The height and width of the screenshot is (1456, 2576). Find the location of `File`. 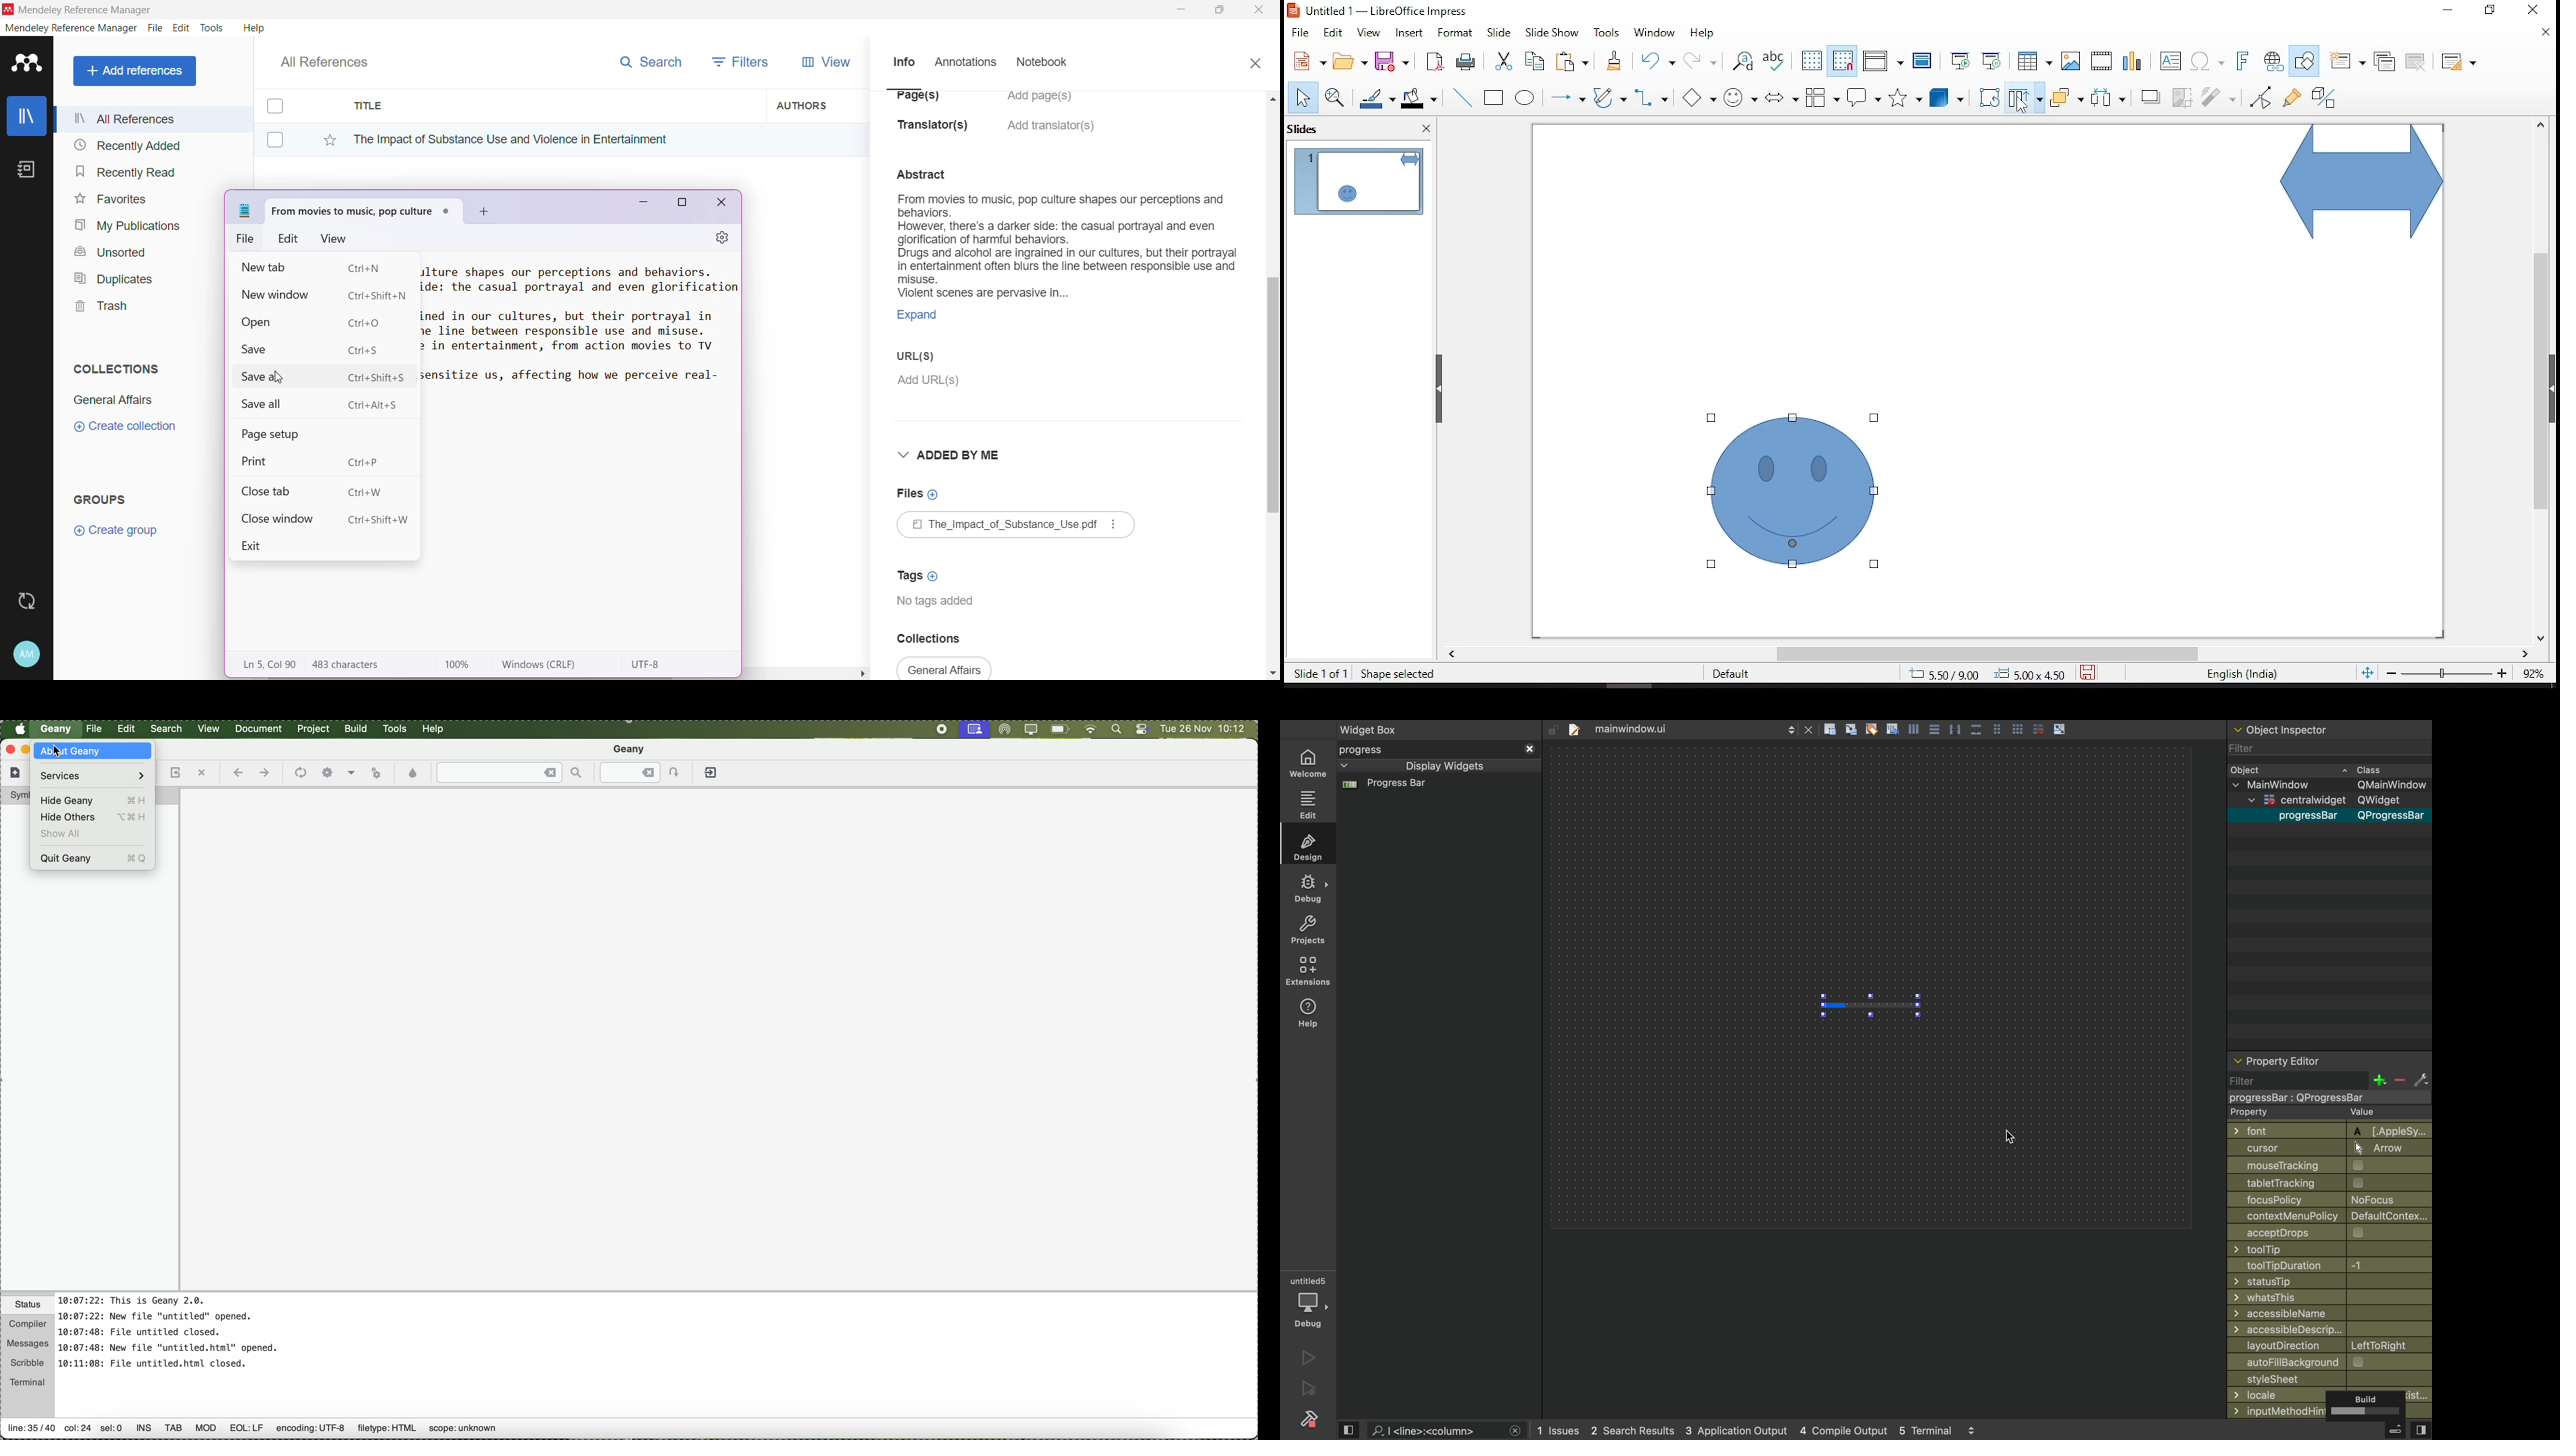

File is located at coordinates (155, 29).